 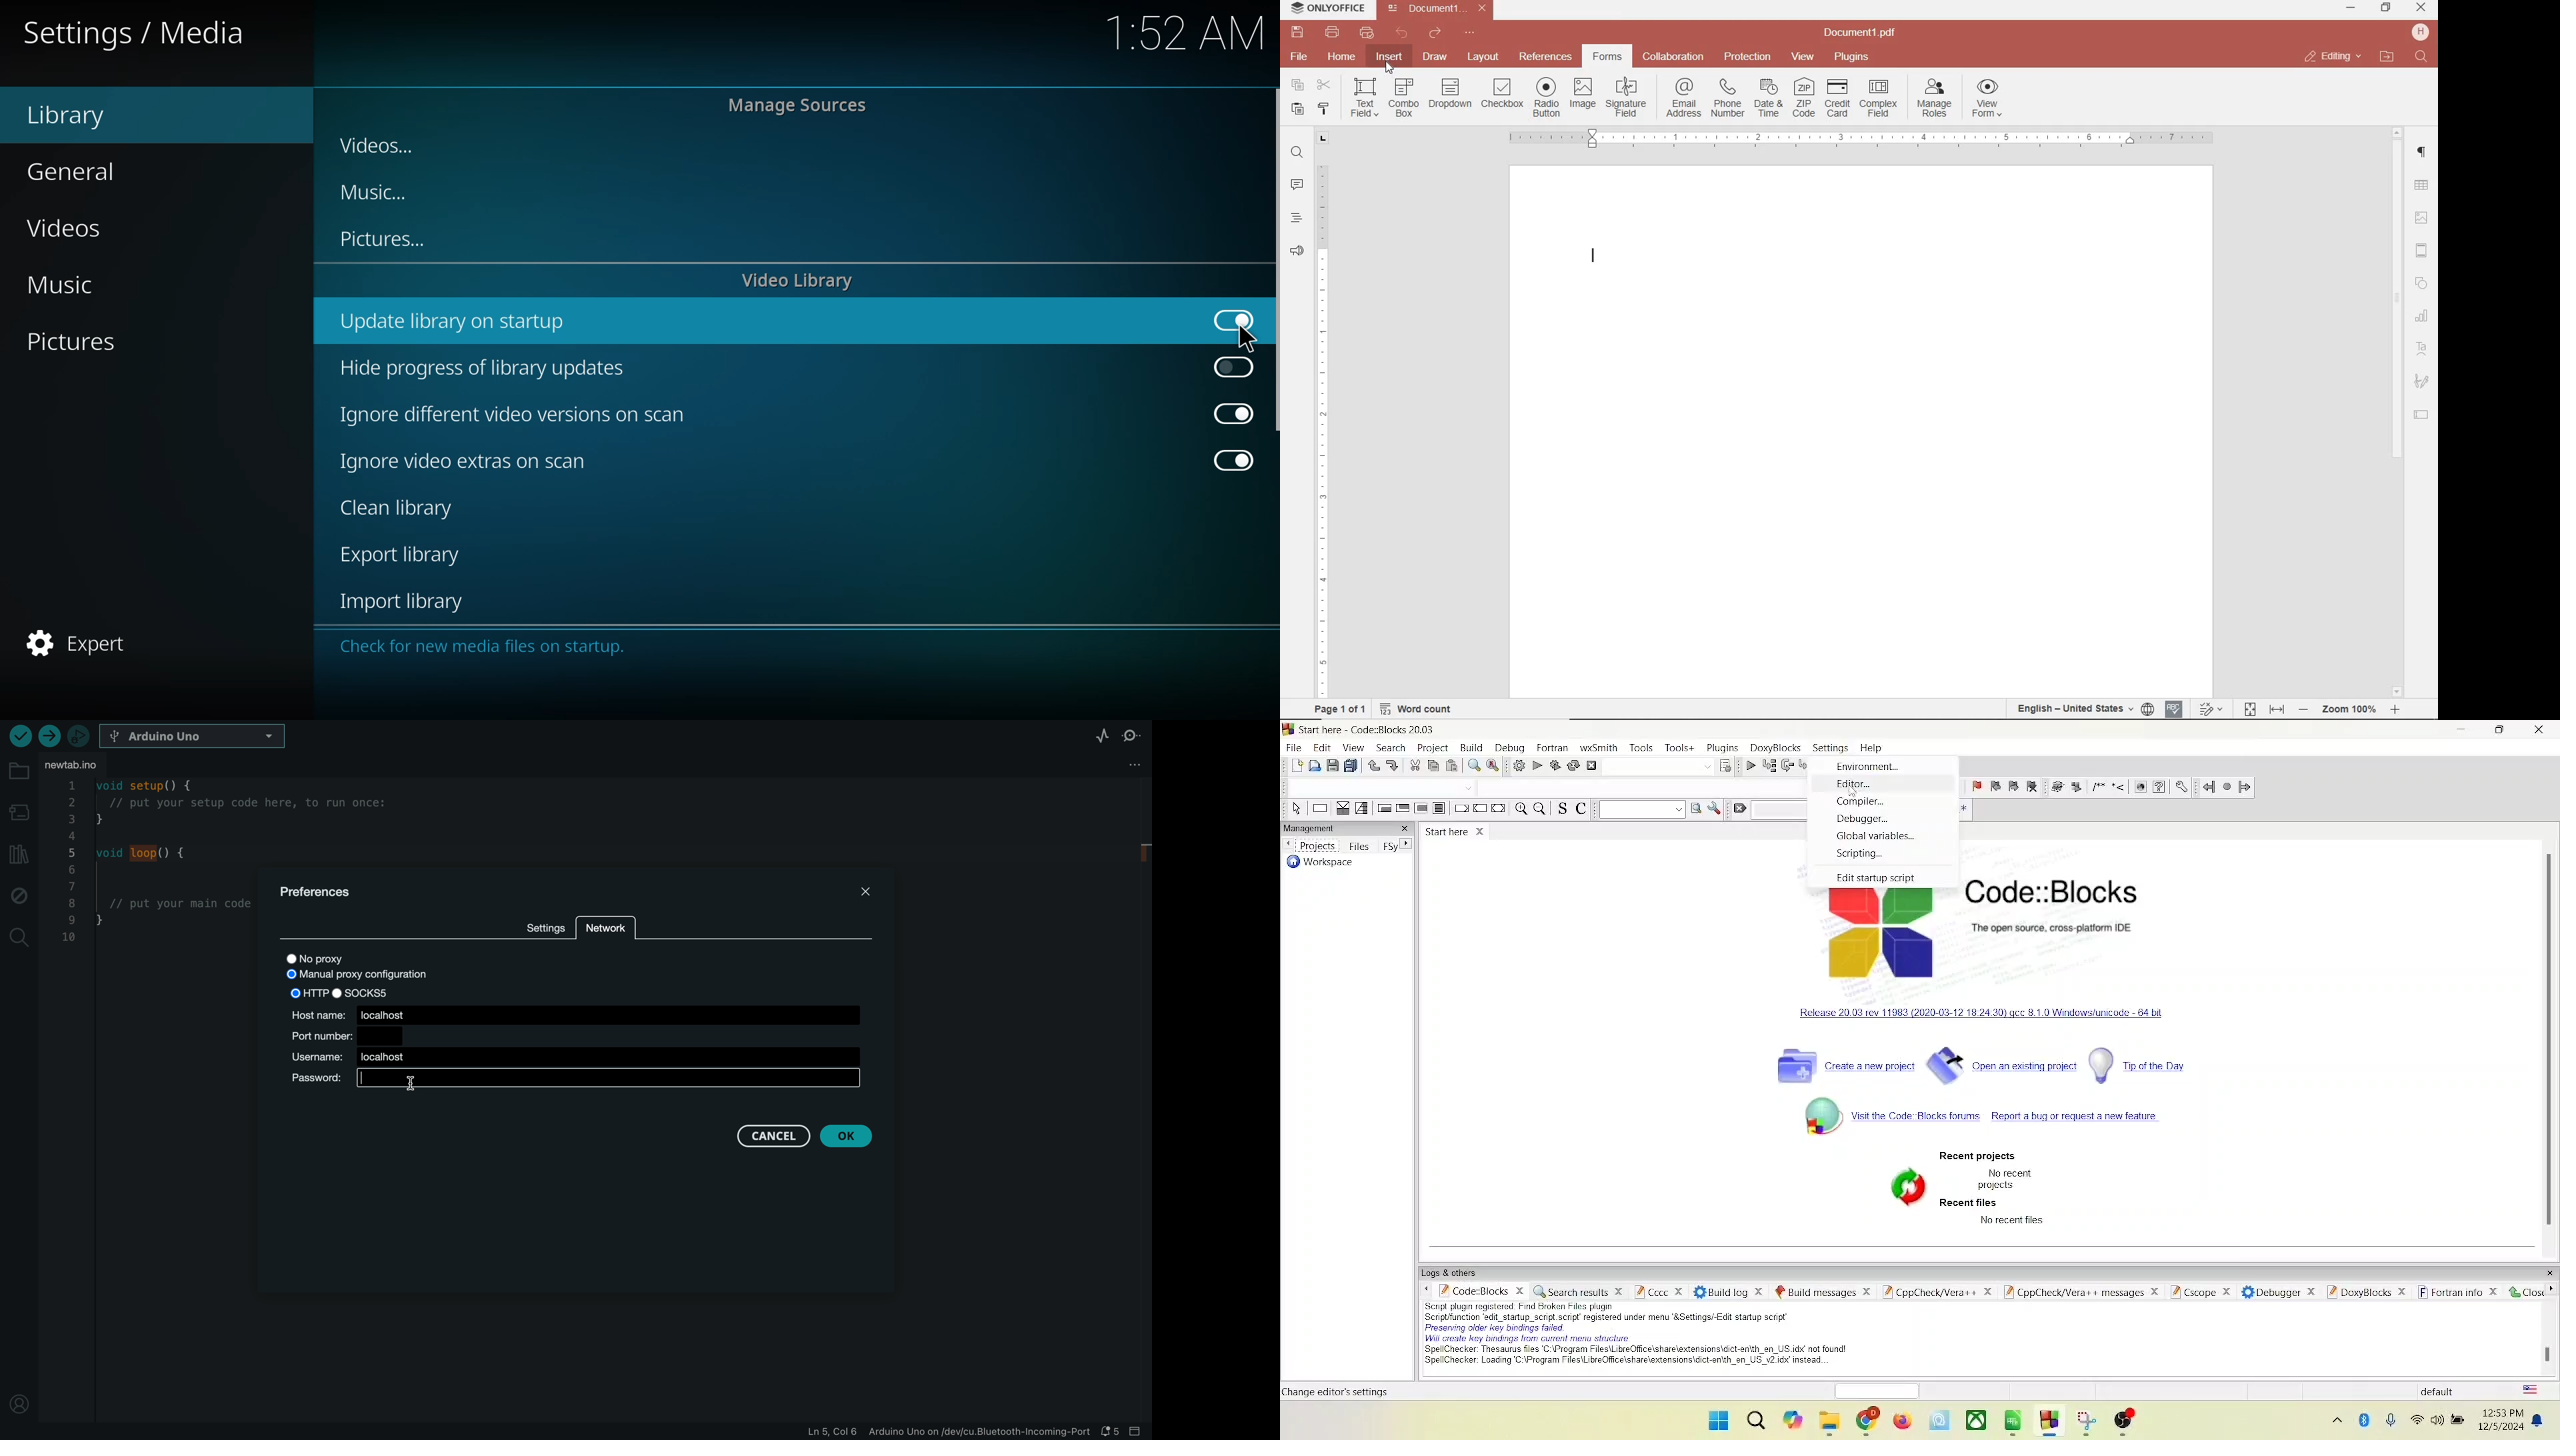 I want to click on info, so click(x=489, y=647).